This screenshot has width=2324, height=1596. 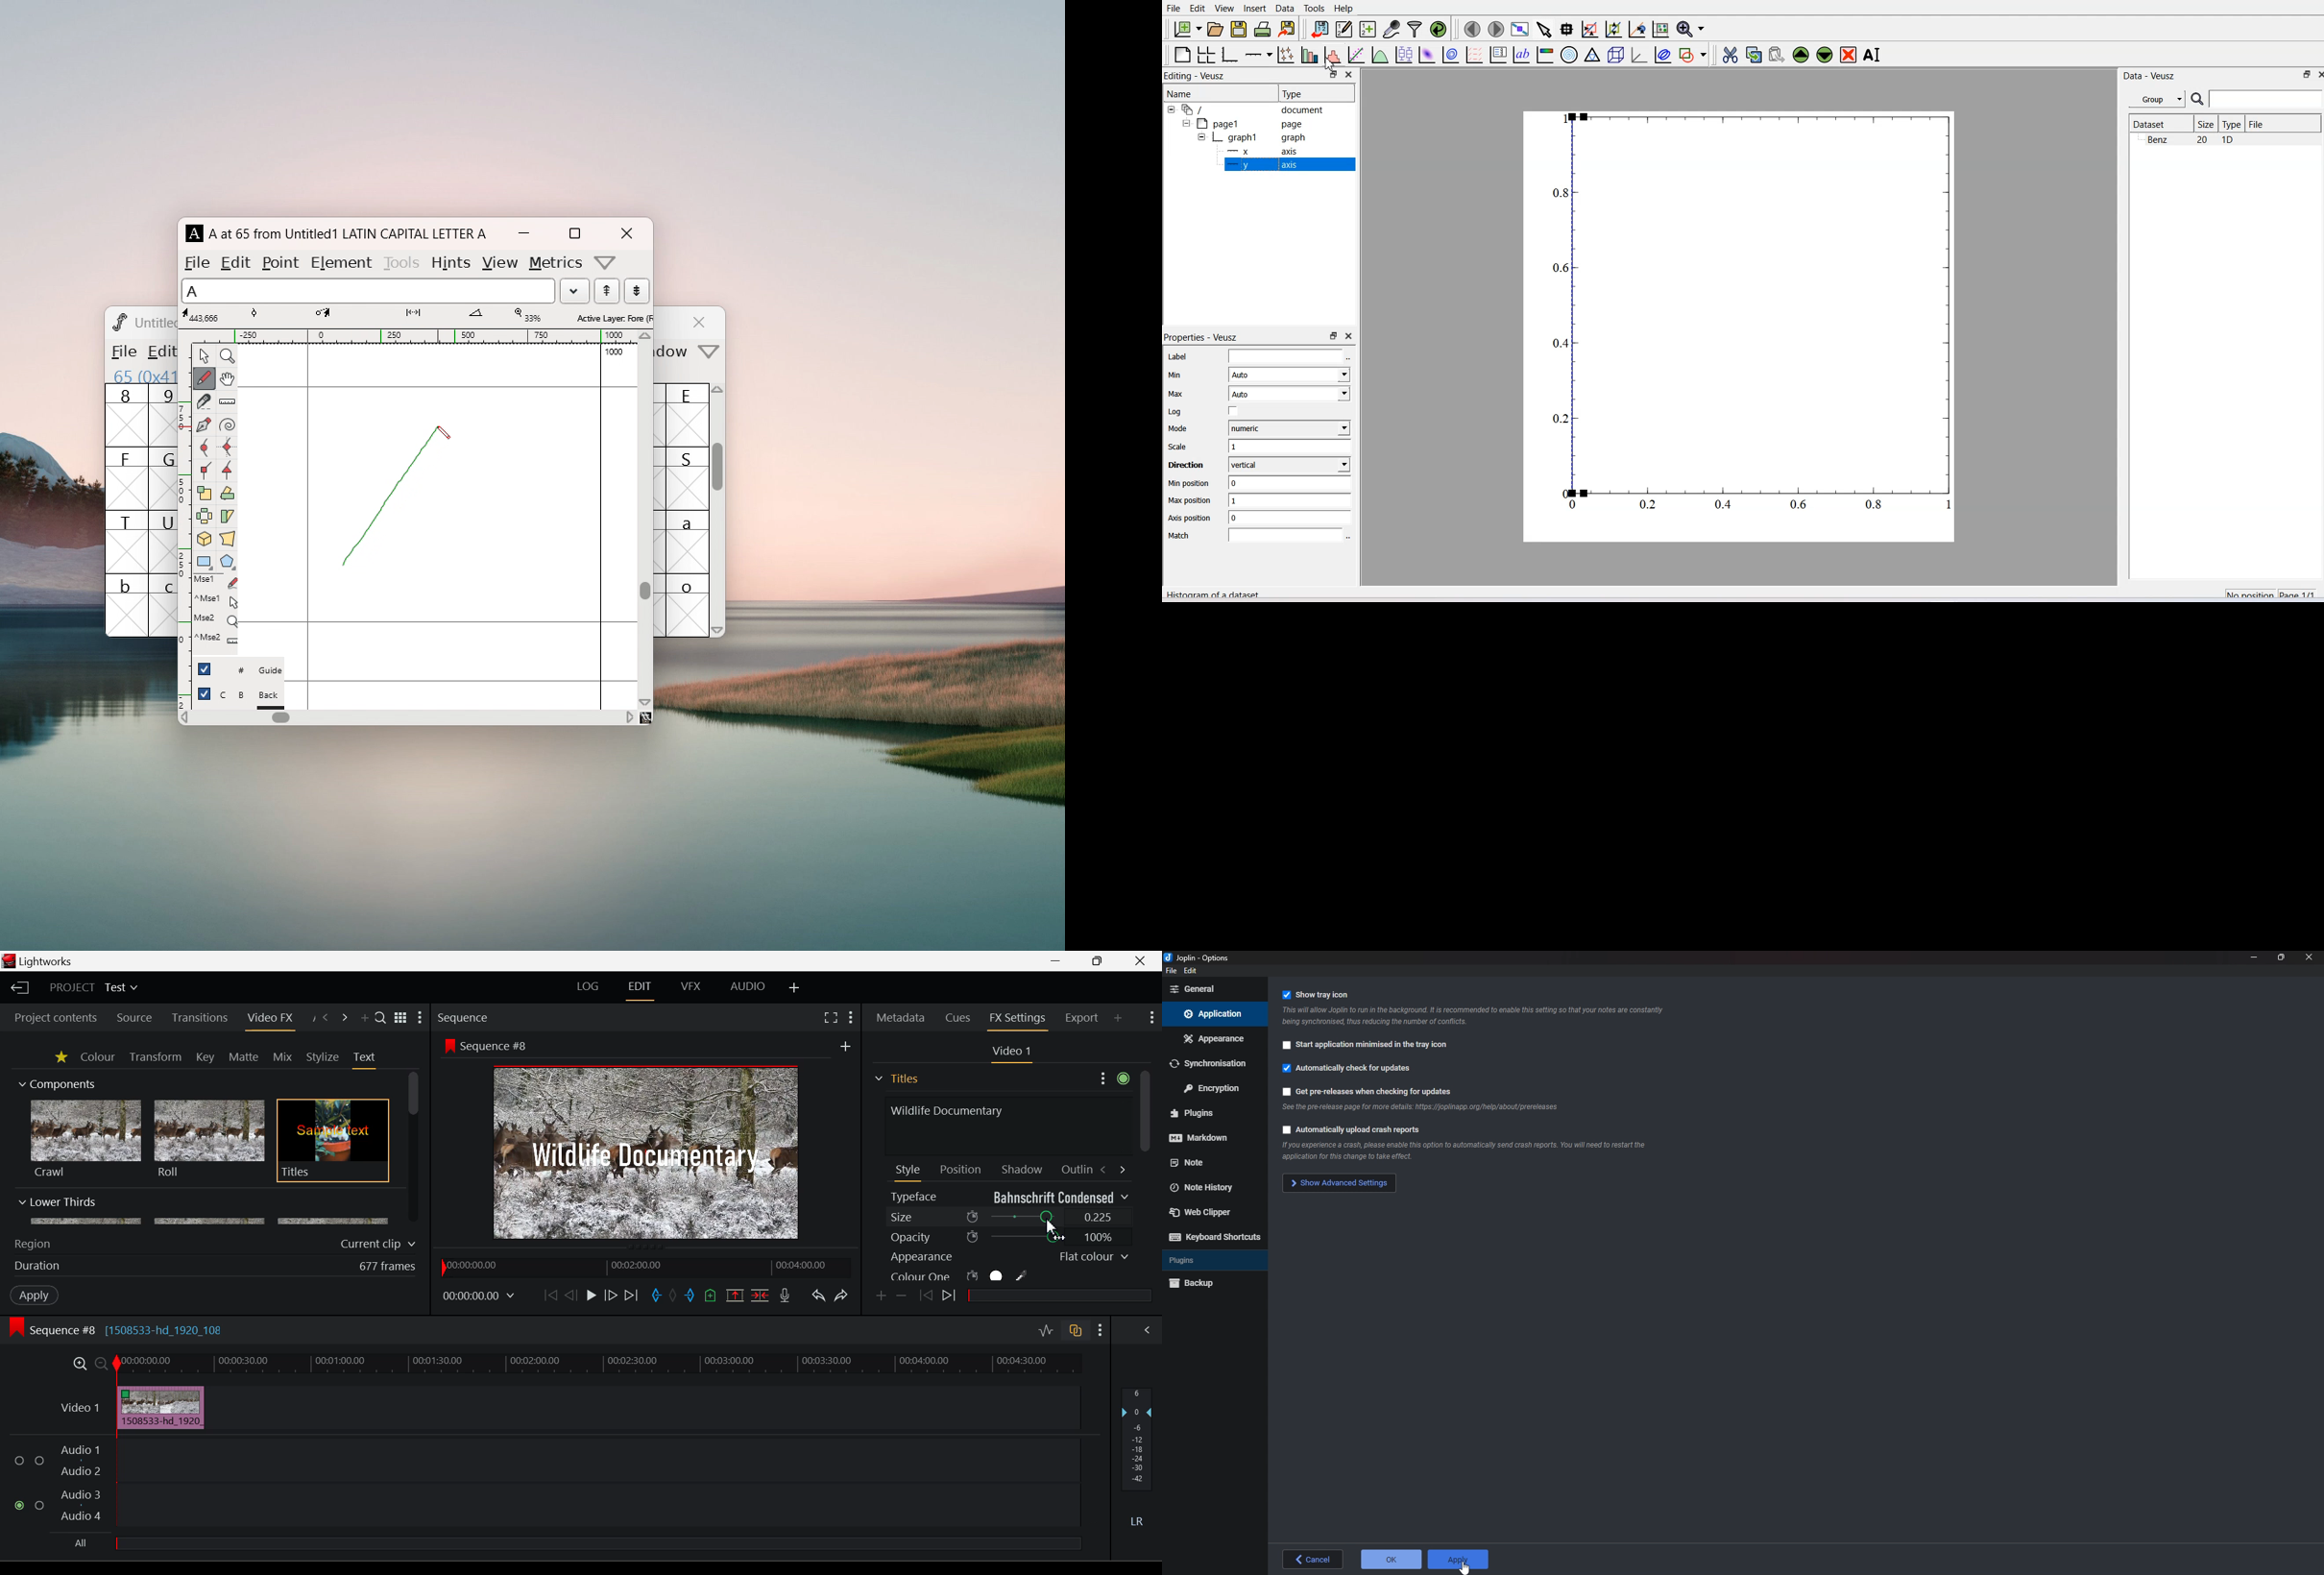 I want to click on Scroll Bar, so click(x=1144, y=1177).